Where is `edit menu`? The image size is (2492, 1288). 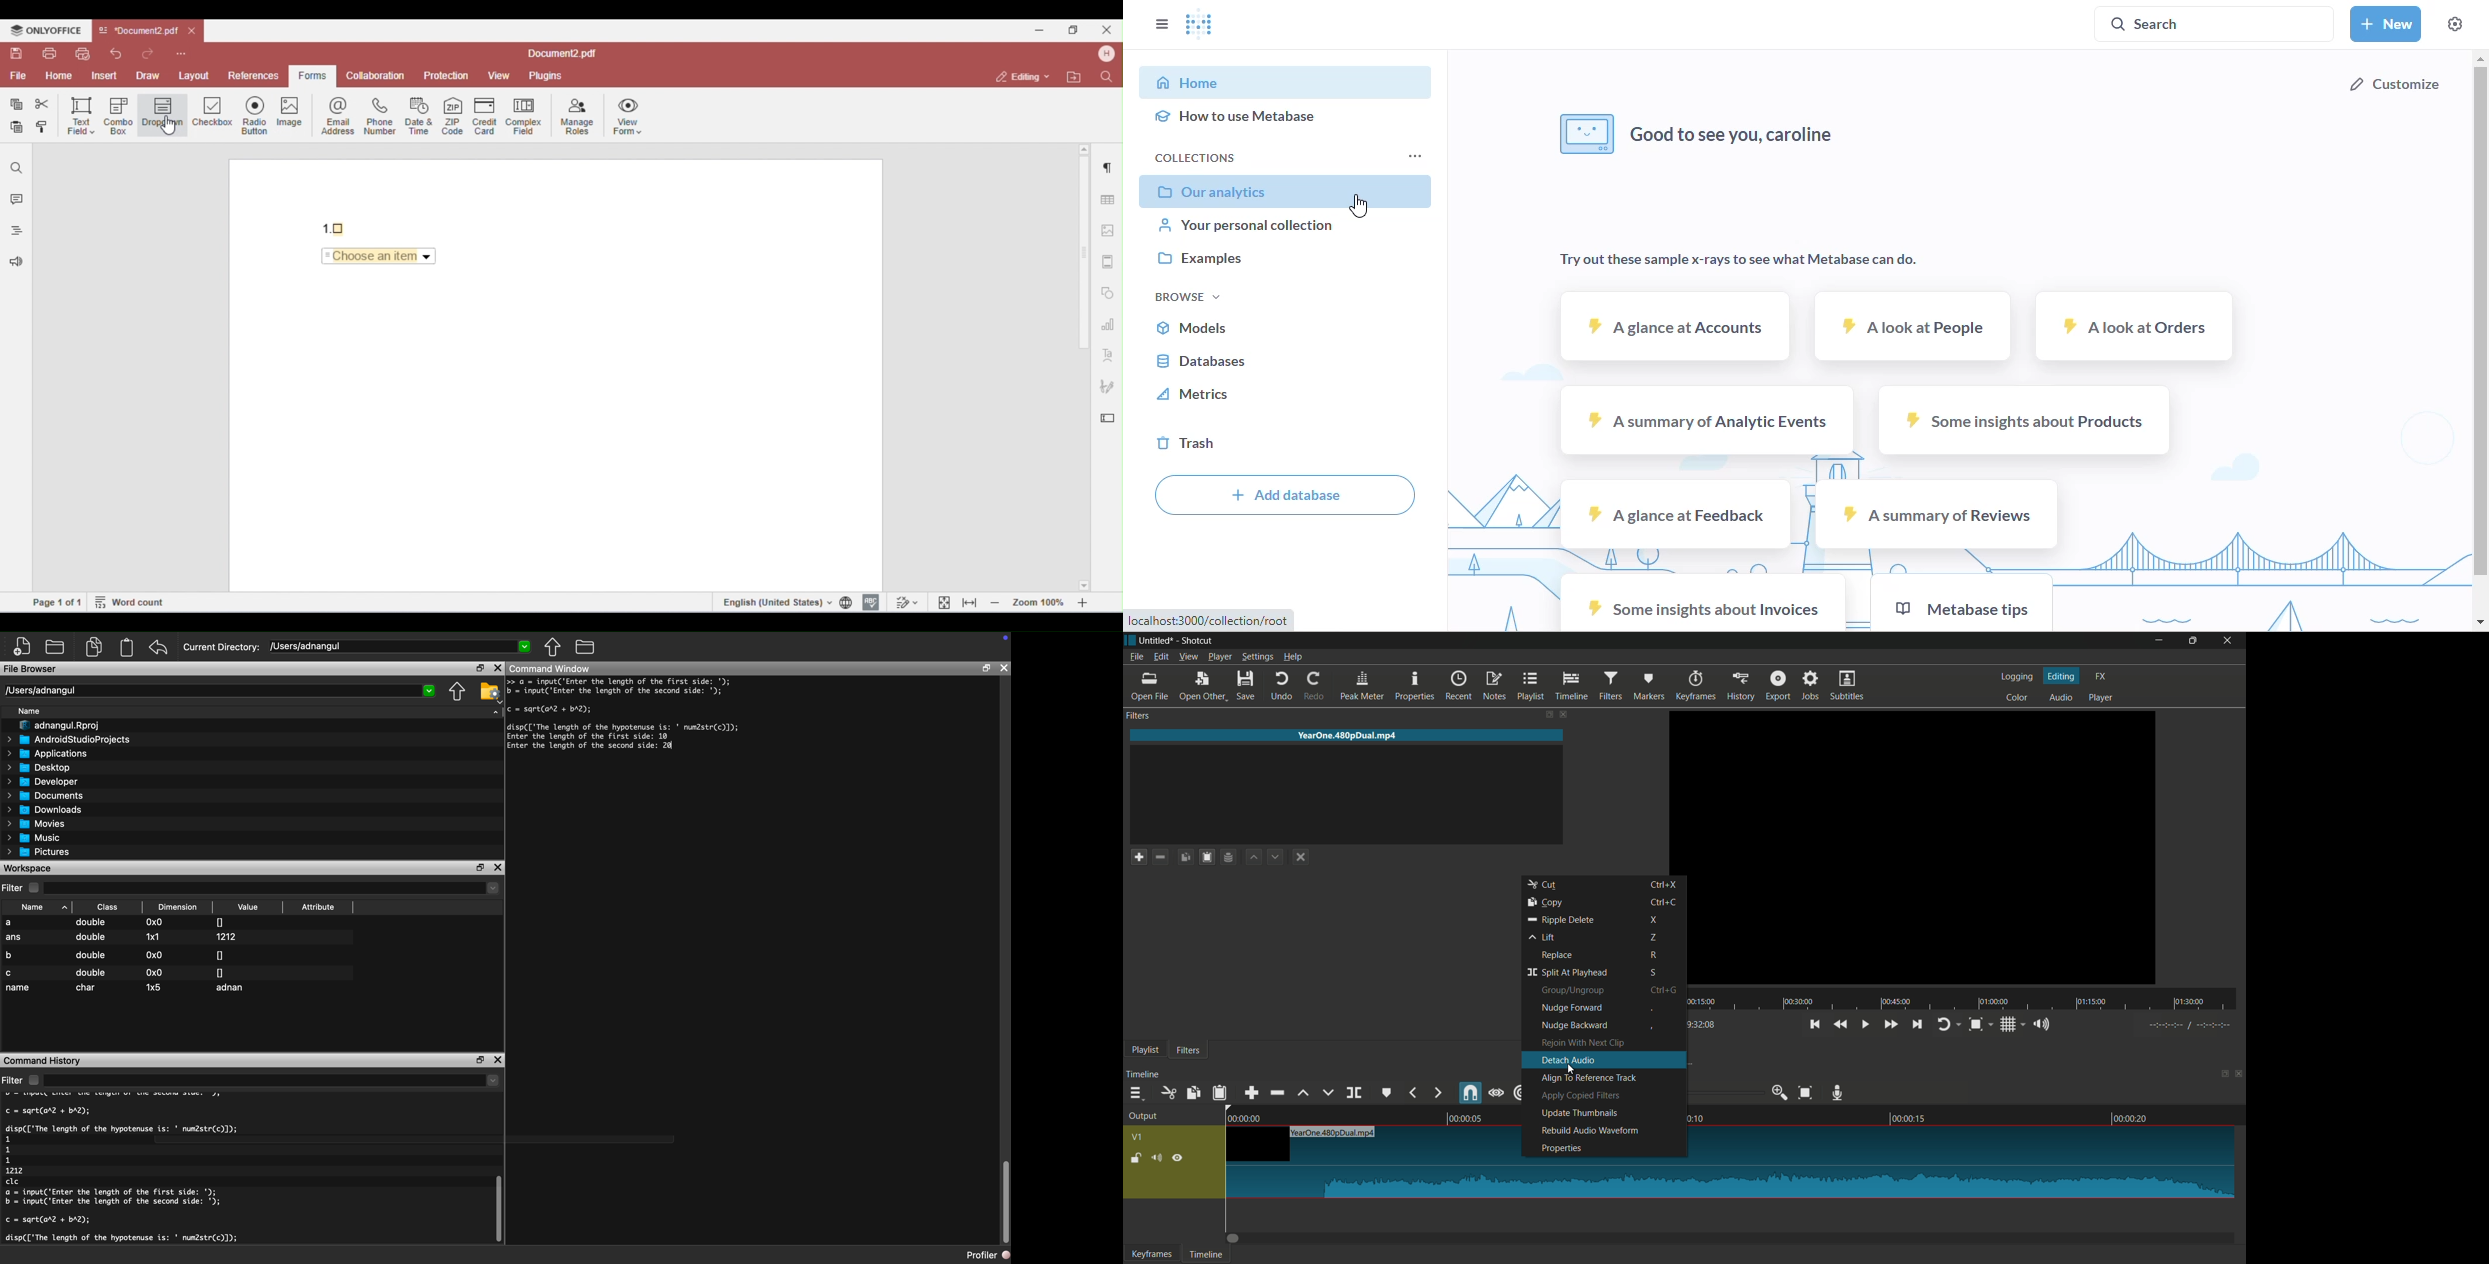 edit menu is located at coordinates (1160, 657).